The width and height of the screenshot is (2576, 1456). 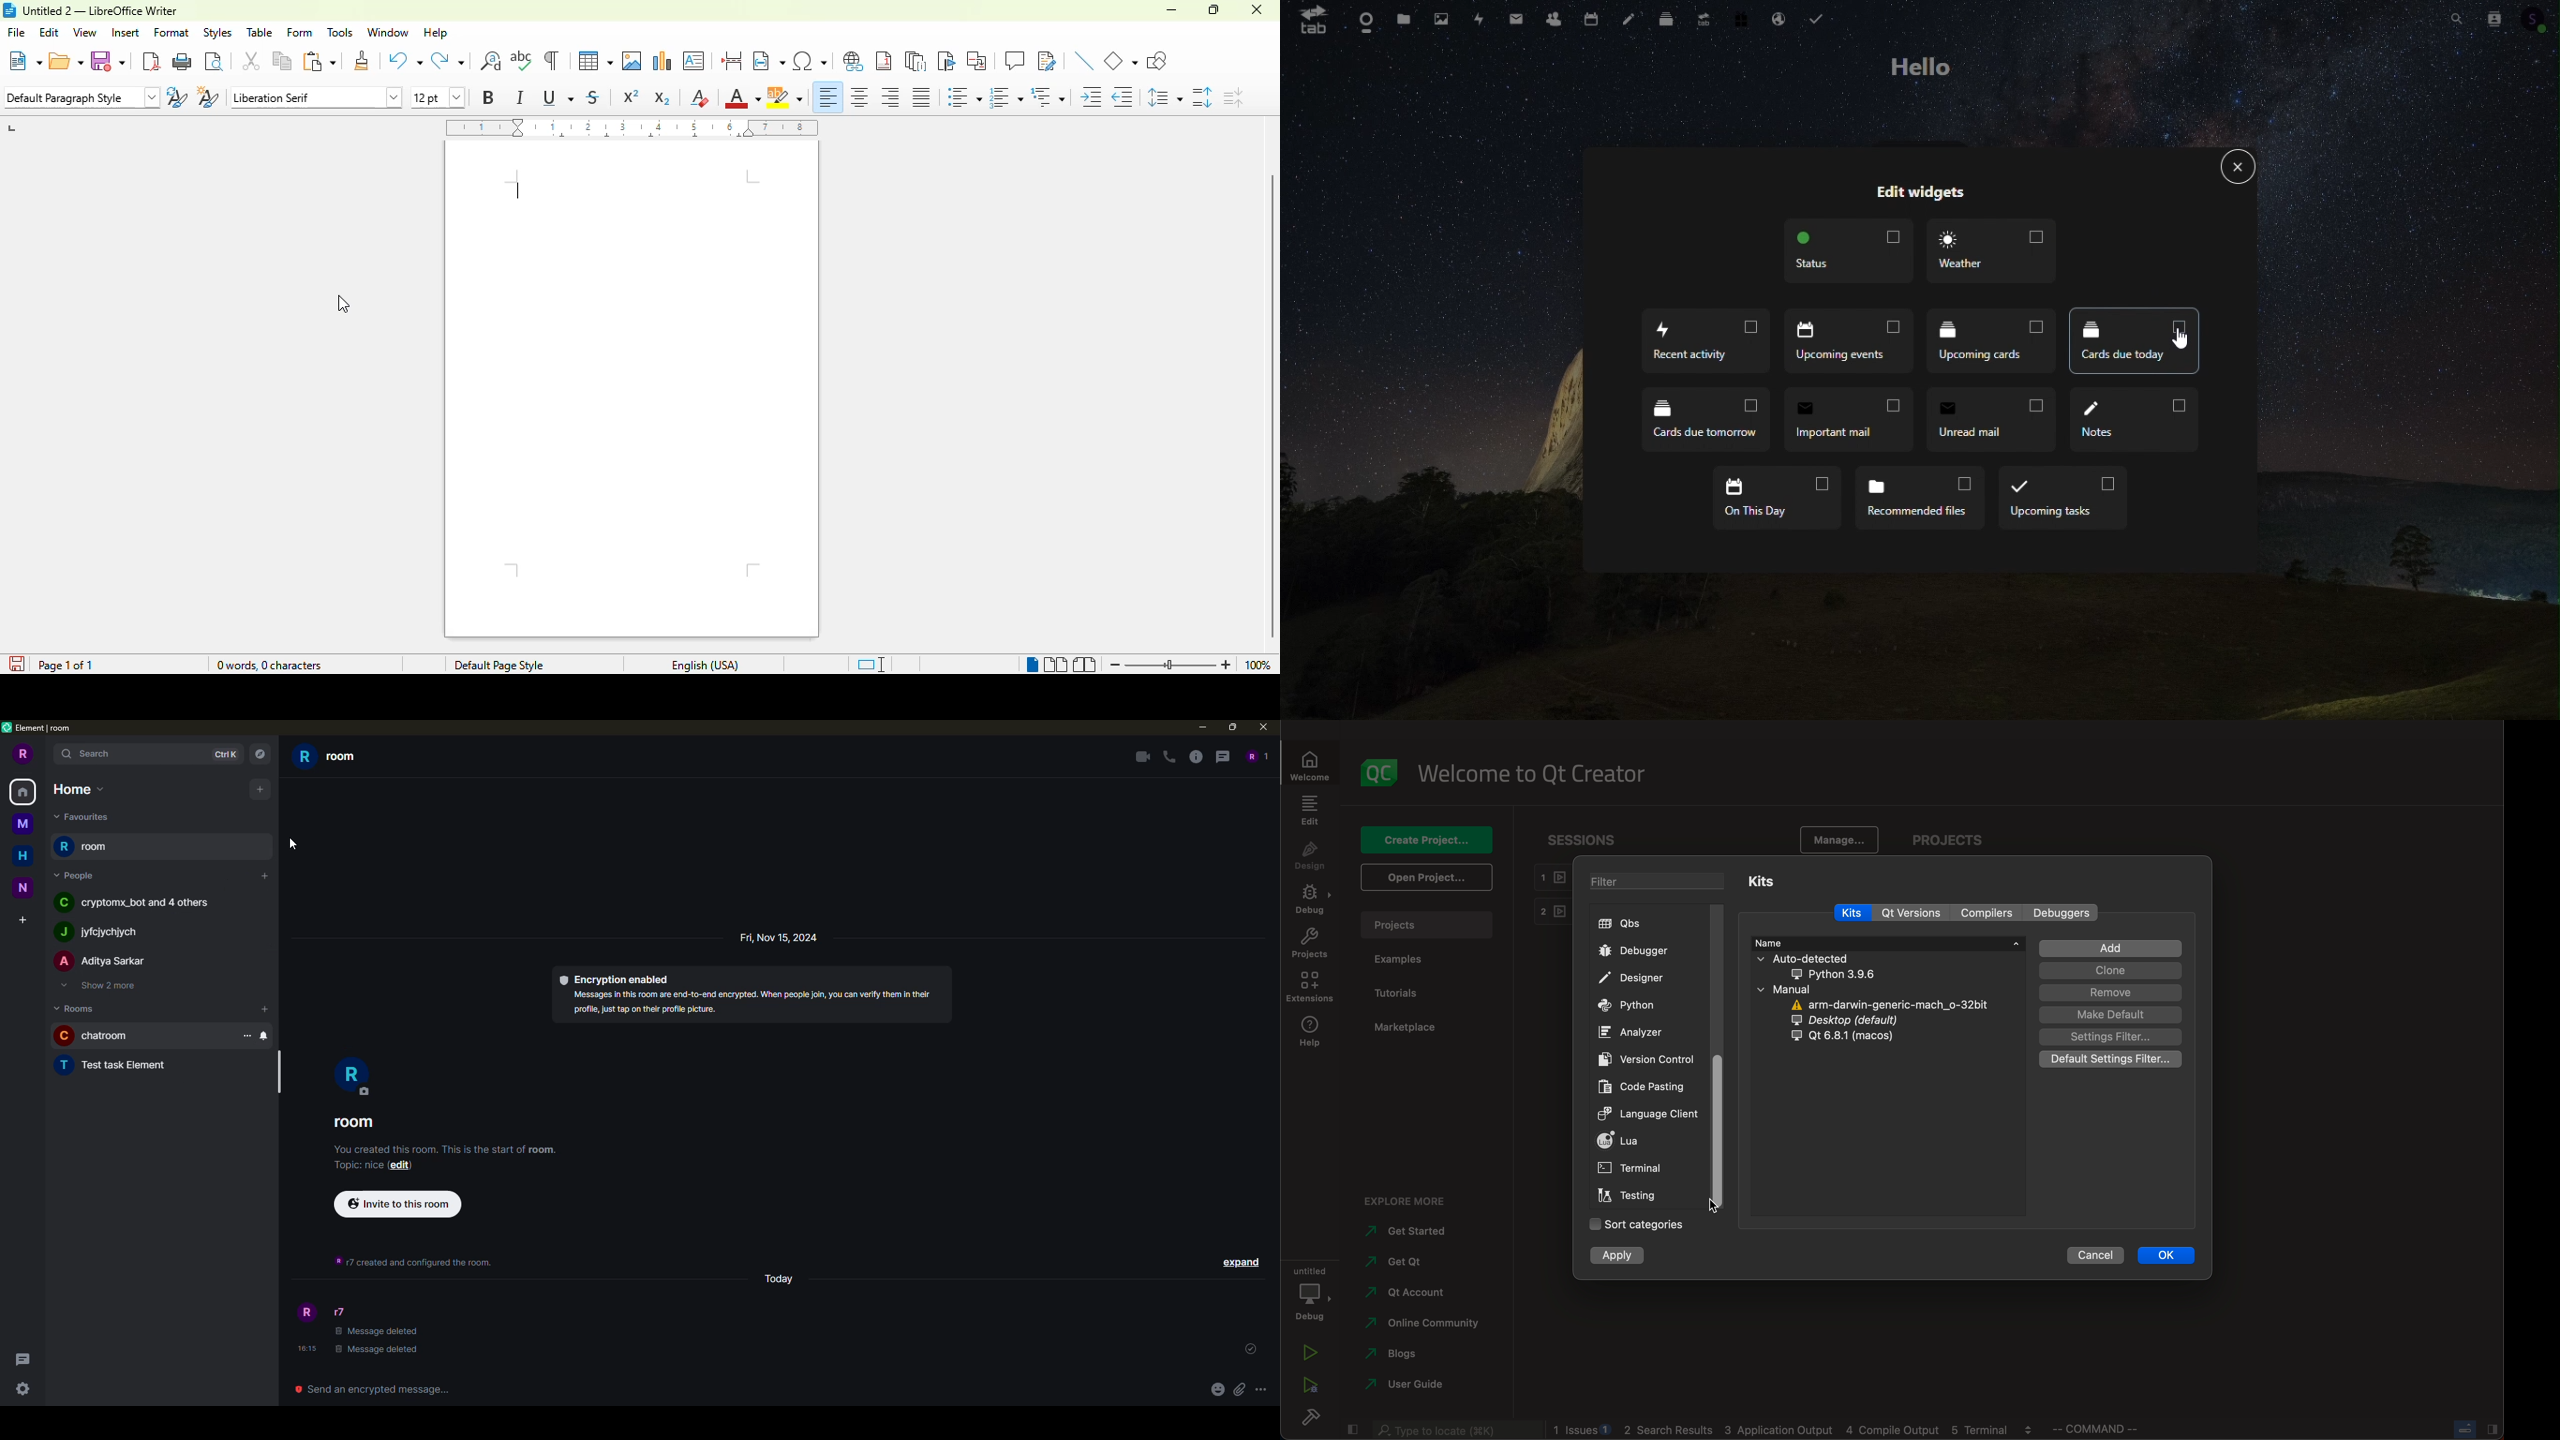 I want to click on profile, so click(x=305, y=1313).